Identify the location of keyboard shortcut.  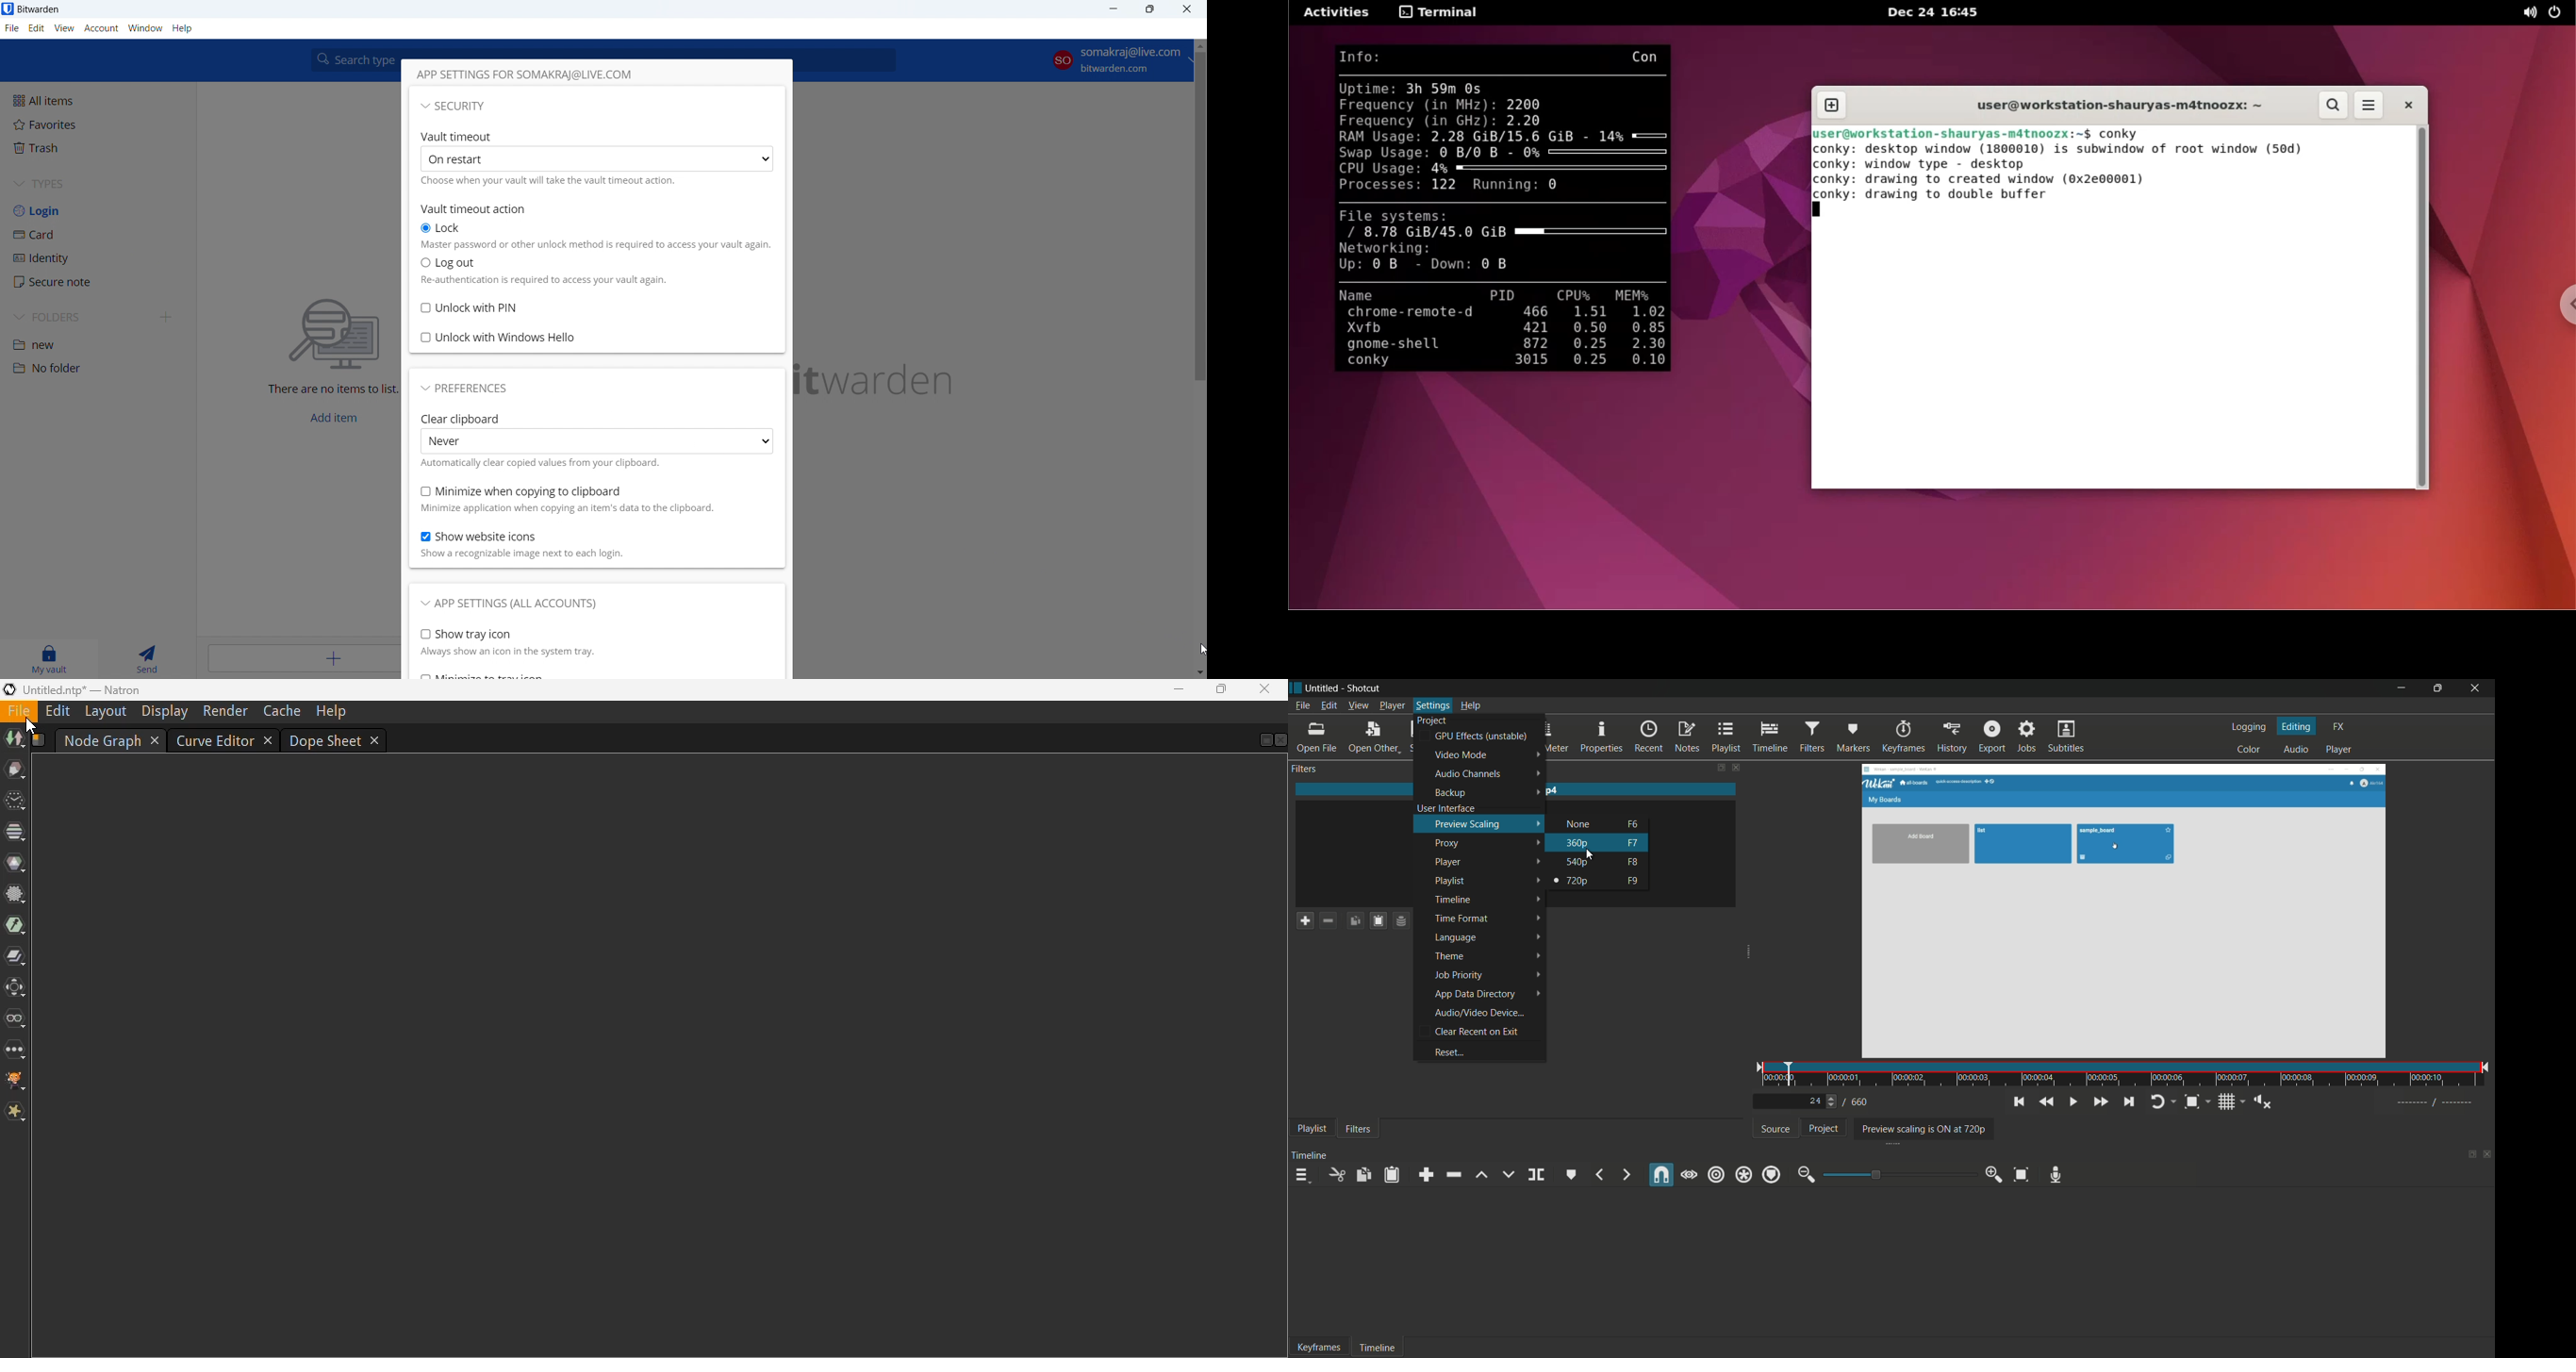
(1632, 881).